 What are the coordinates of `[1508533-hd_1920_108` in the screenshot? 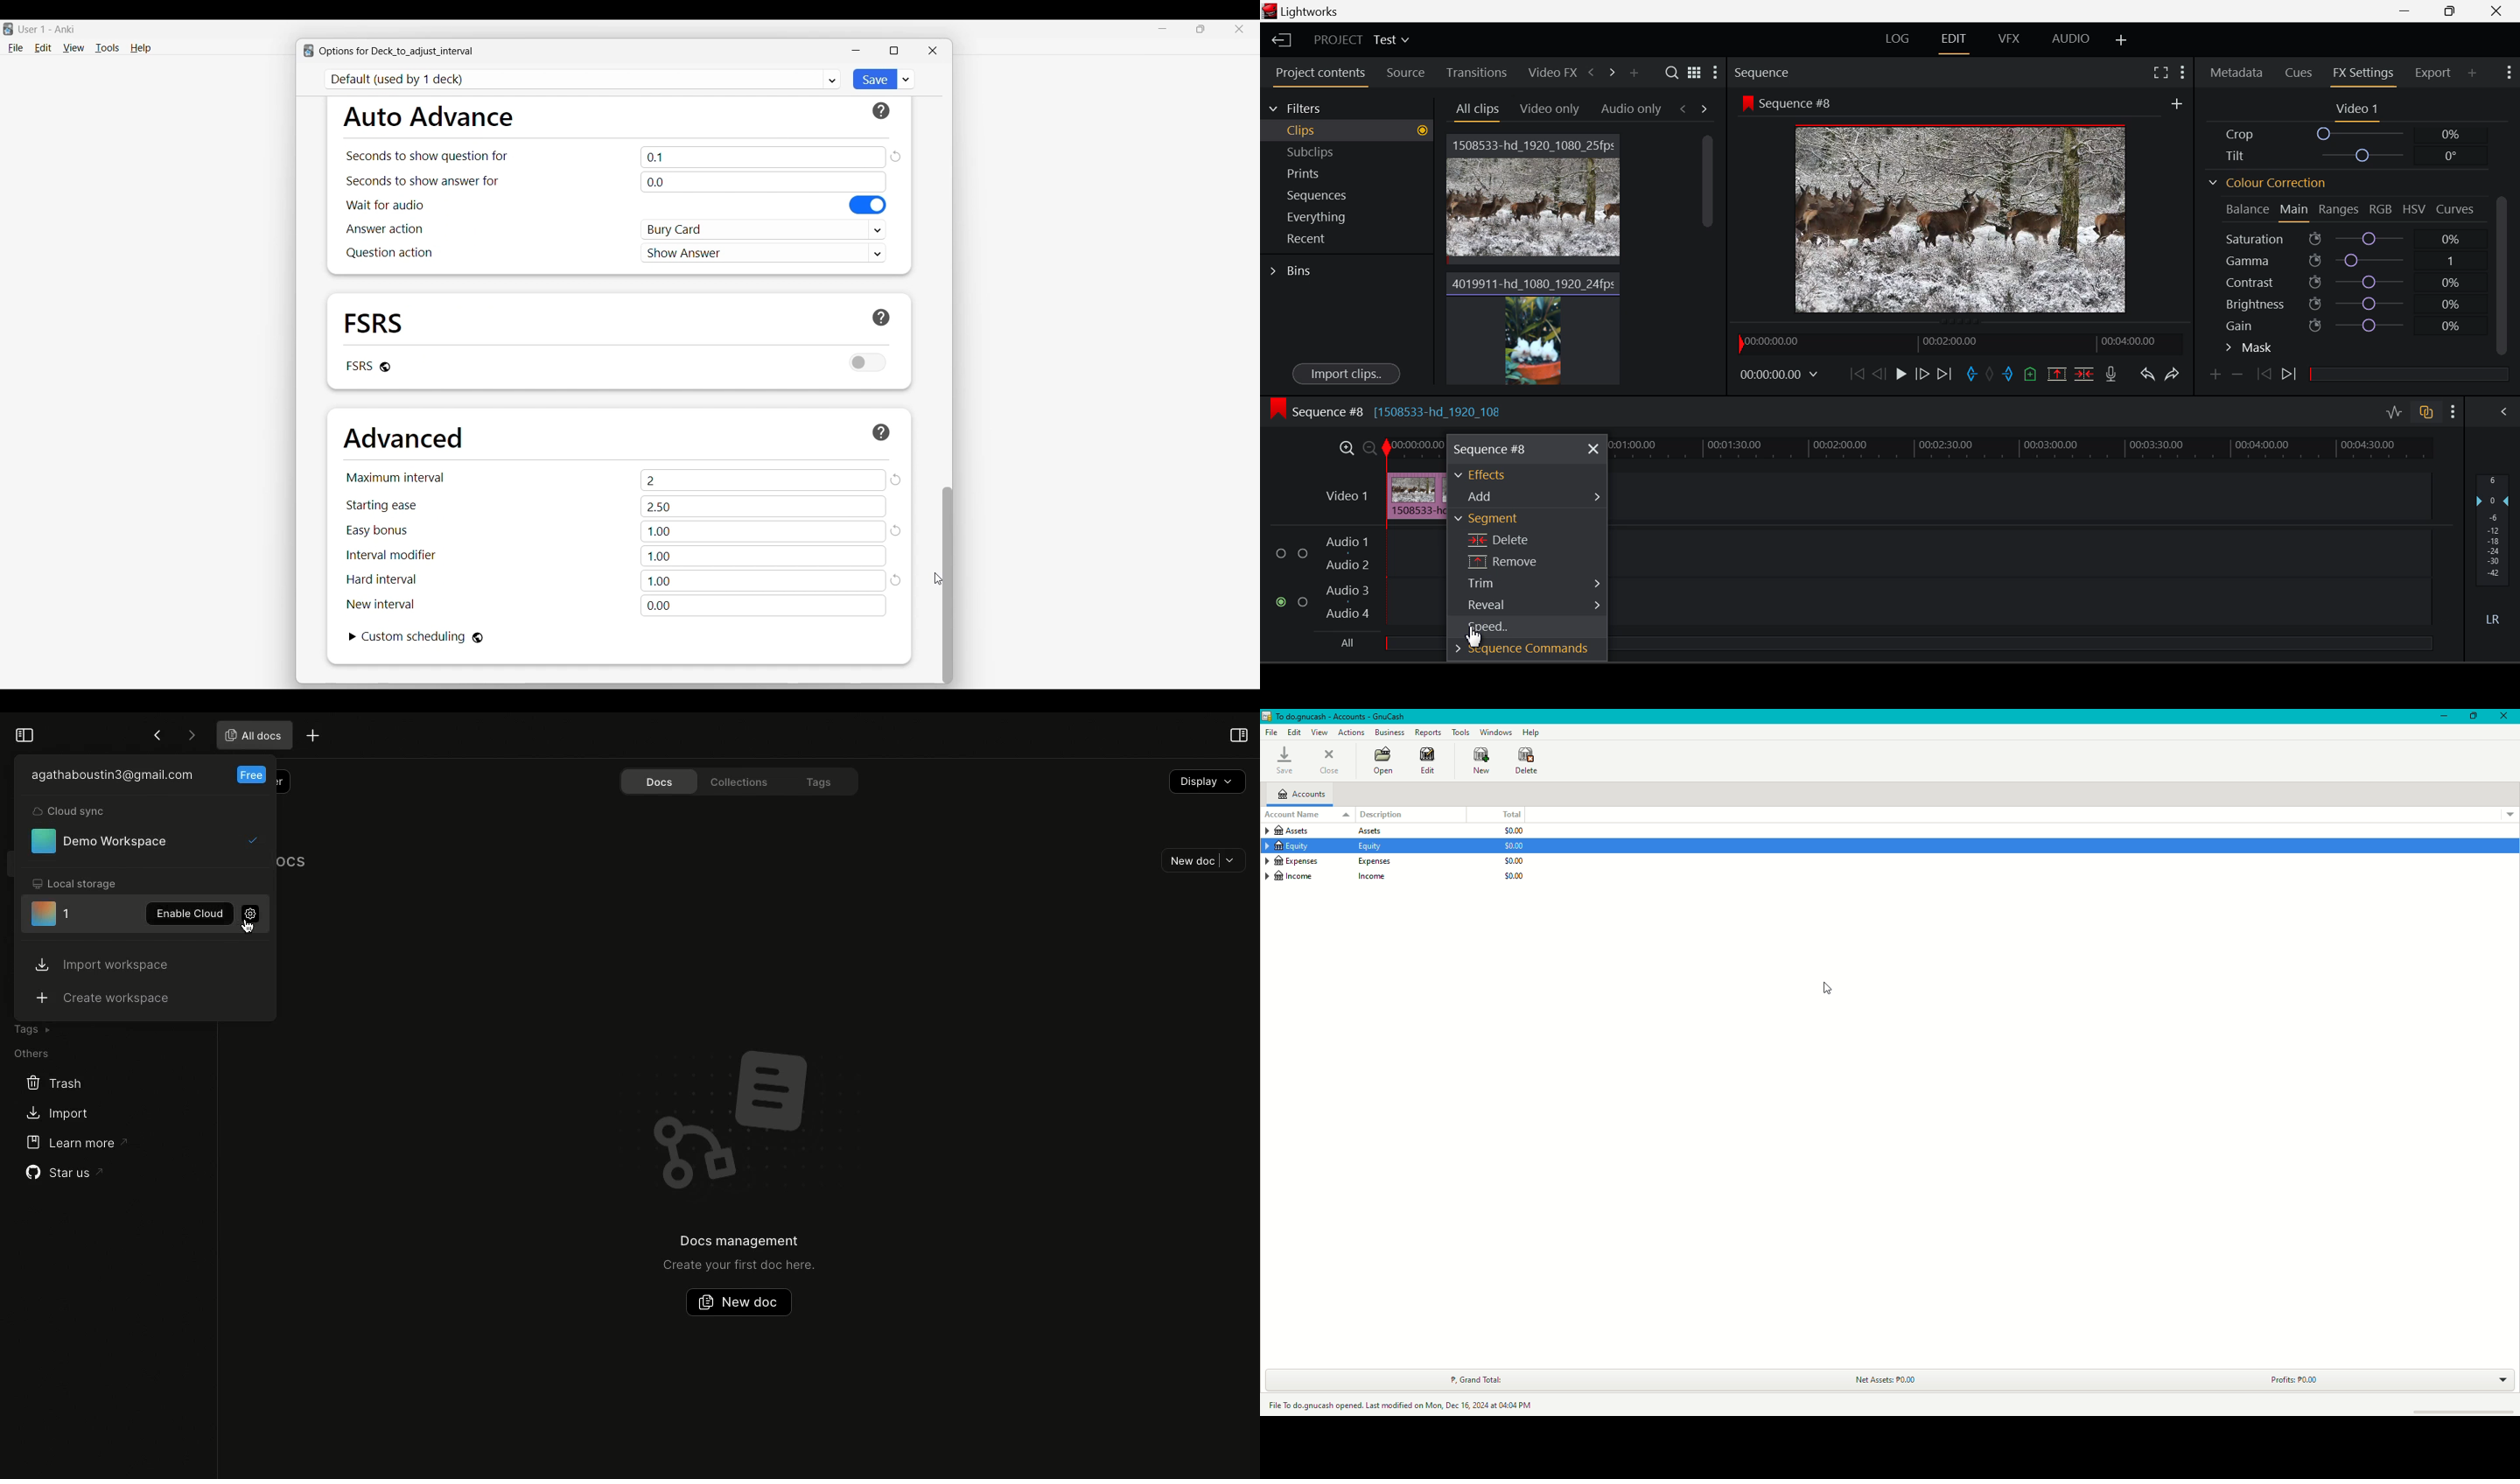 It's located at (1440, 412).